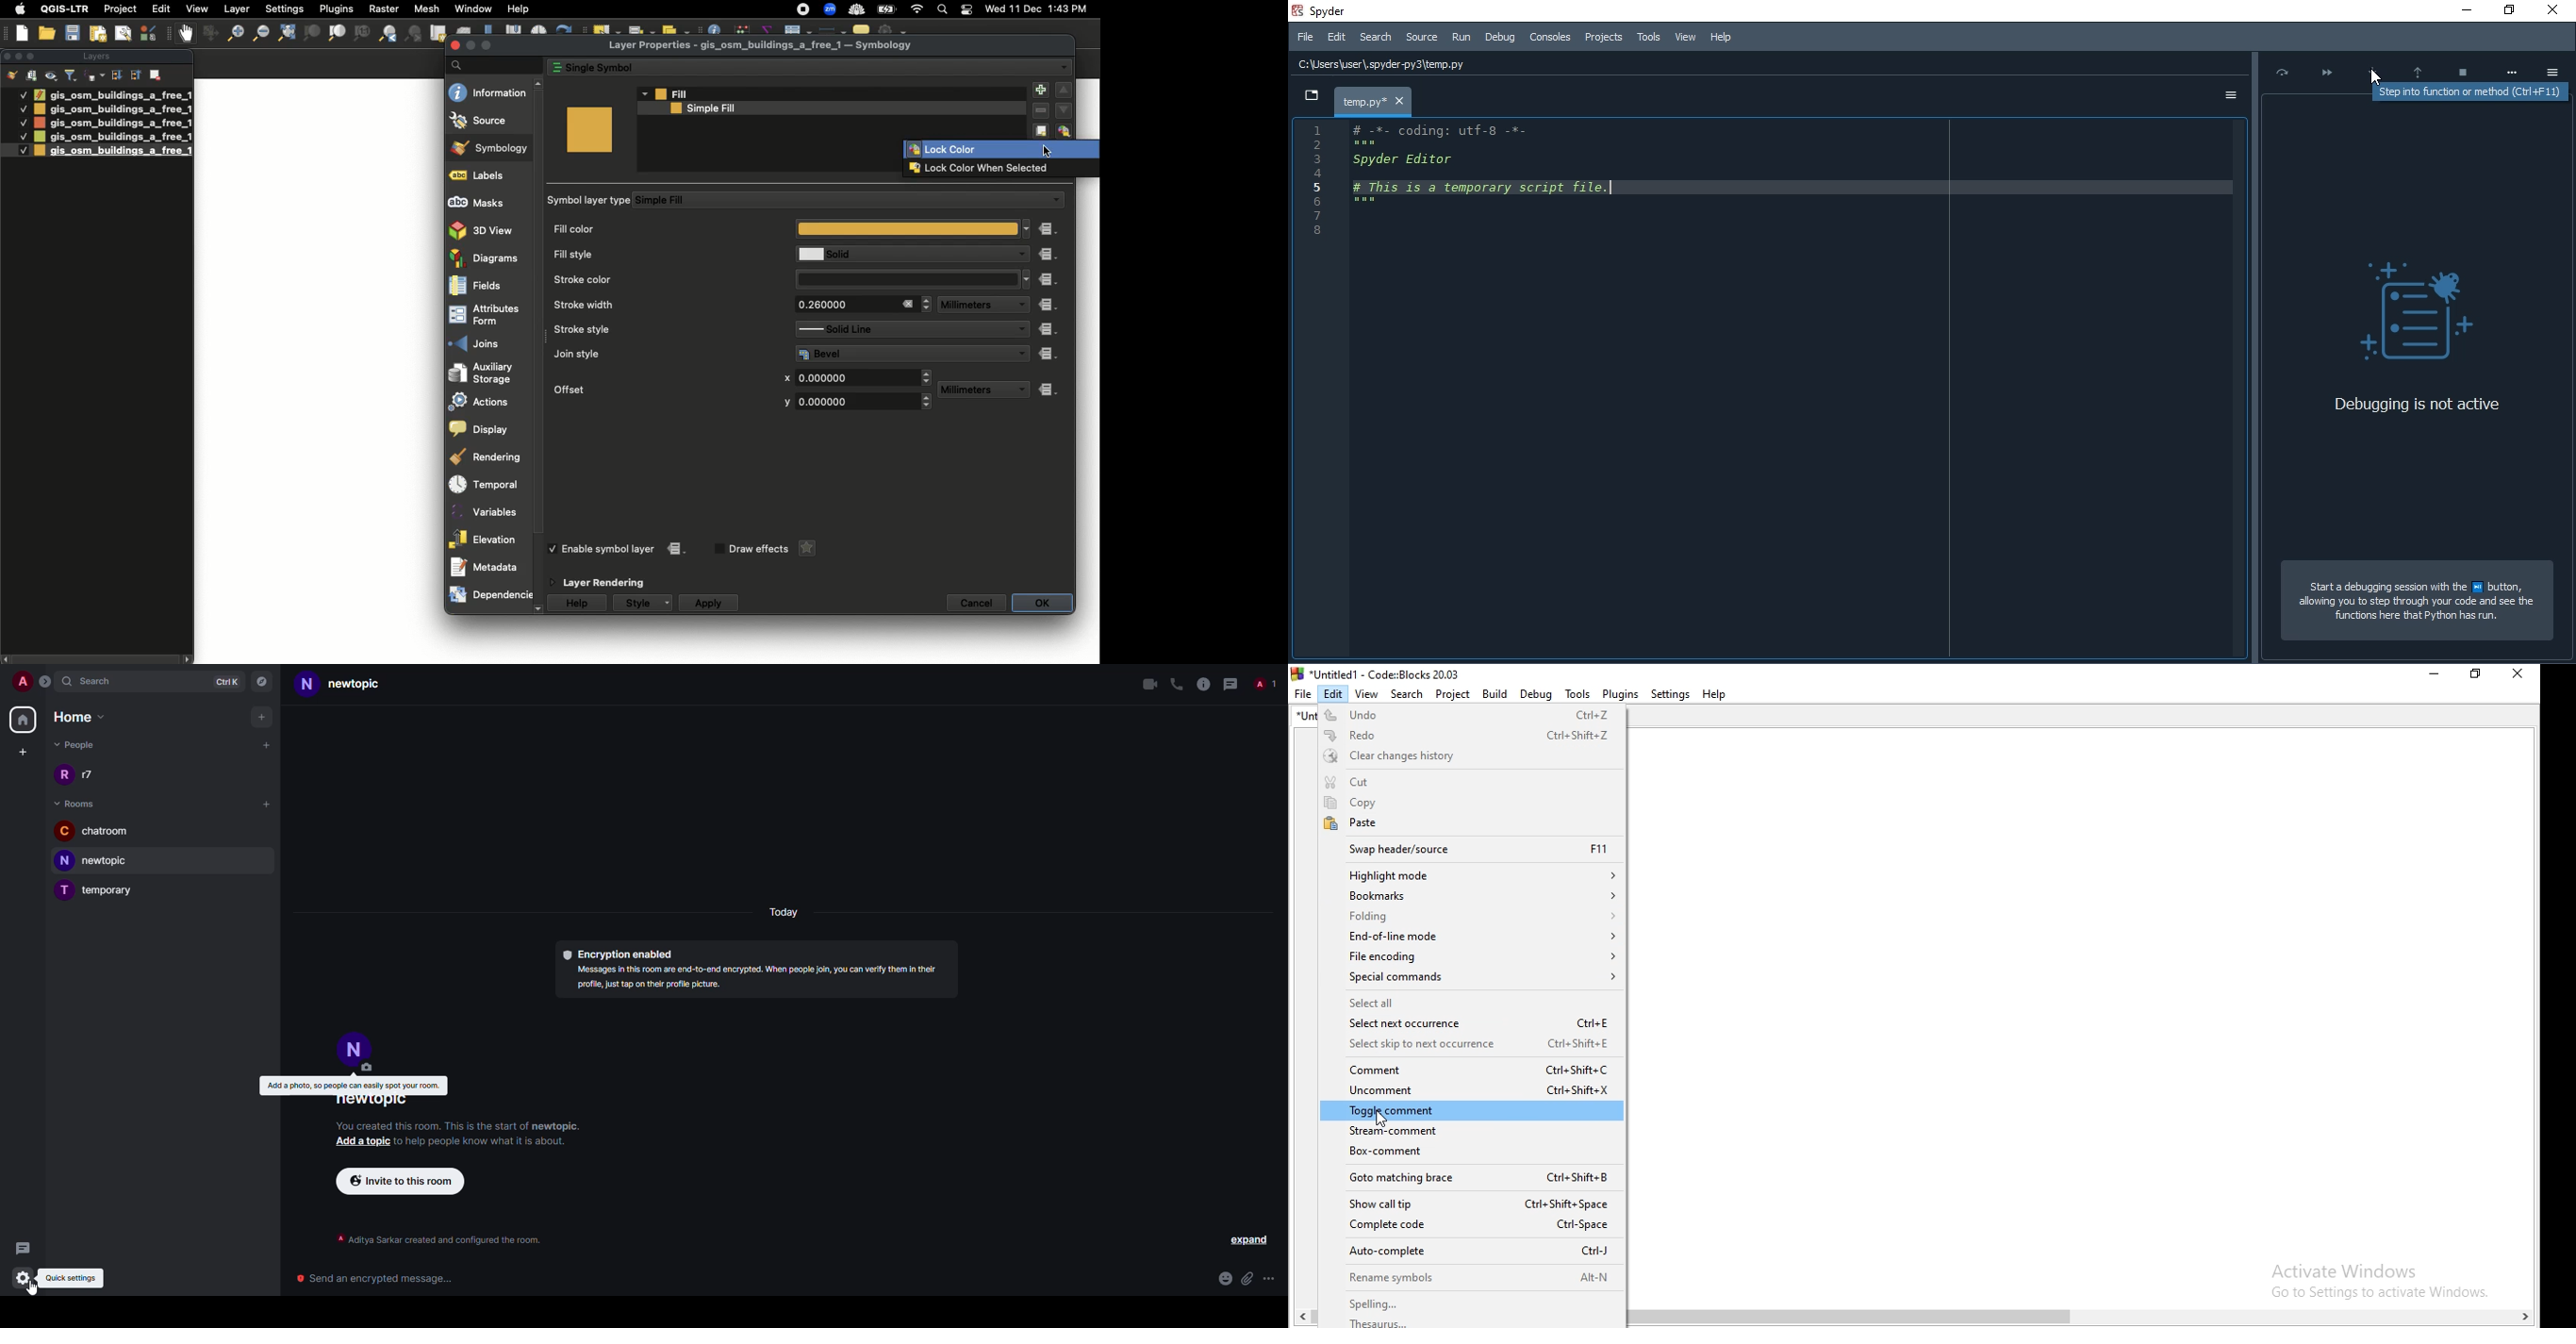  I want to click on account, so click(21, 682).